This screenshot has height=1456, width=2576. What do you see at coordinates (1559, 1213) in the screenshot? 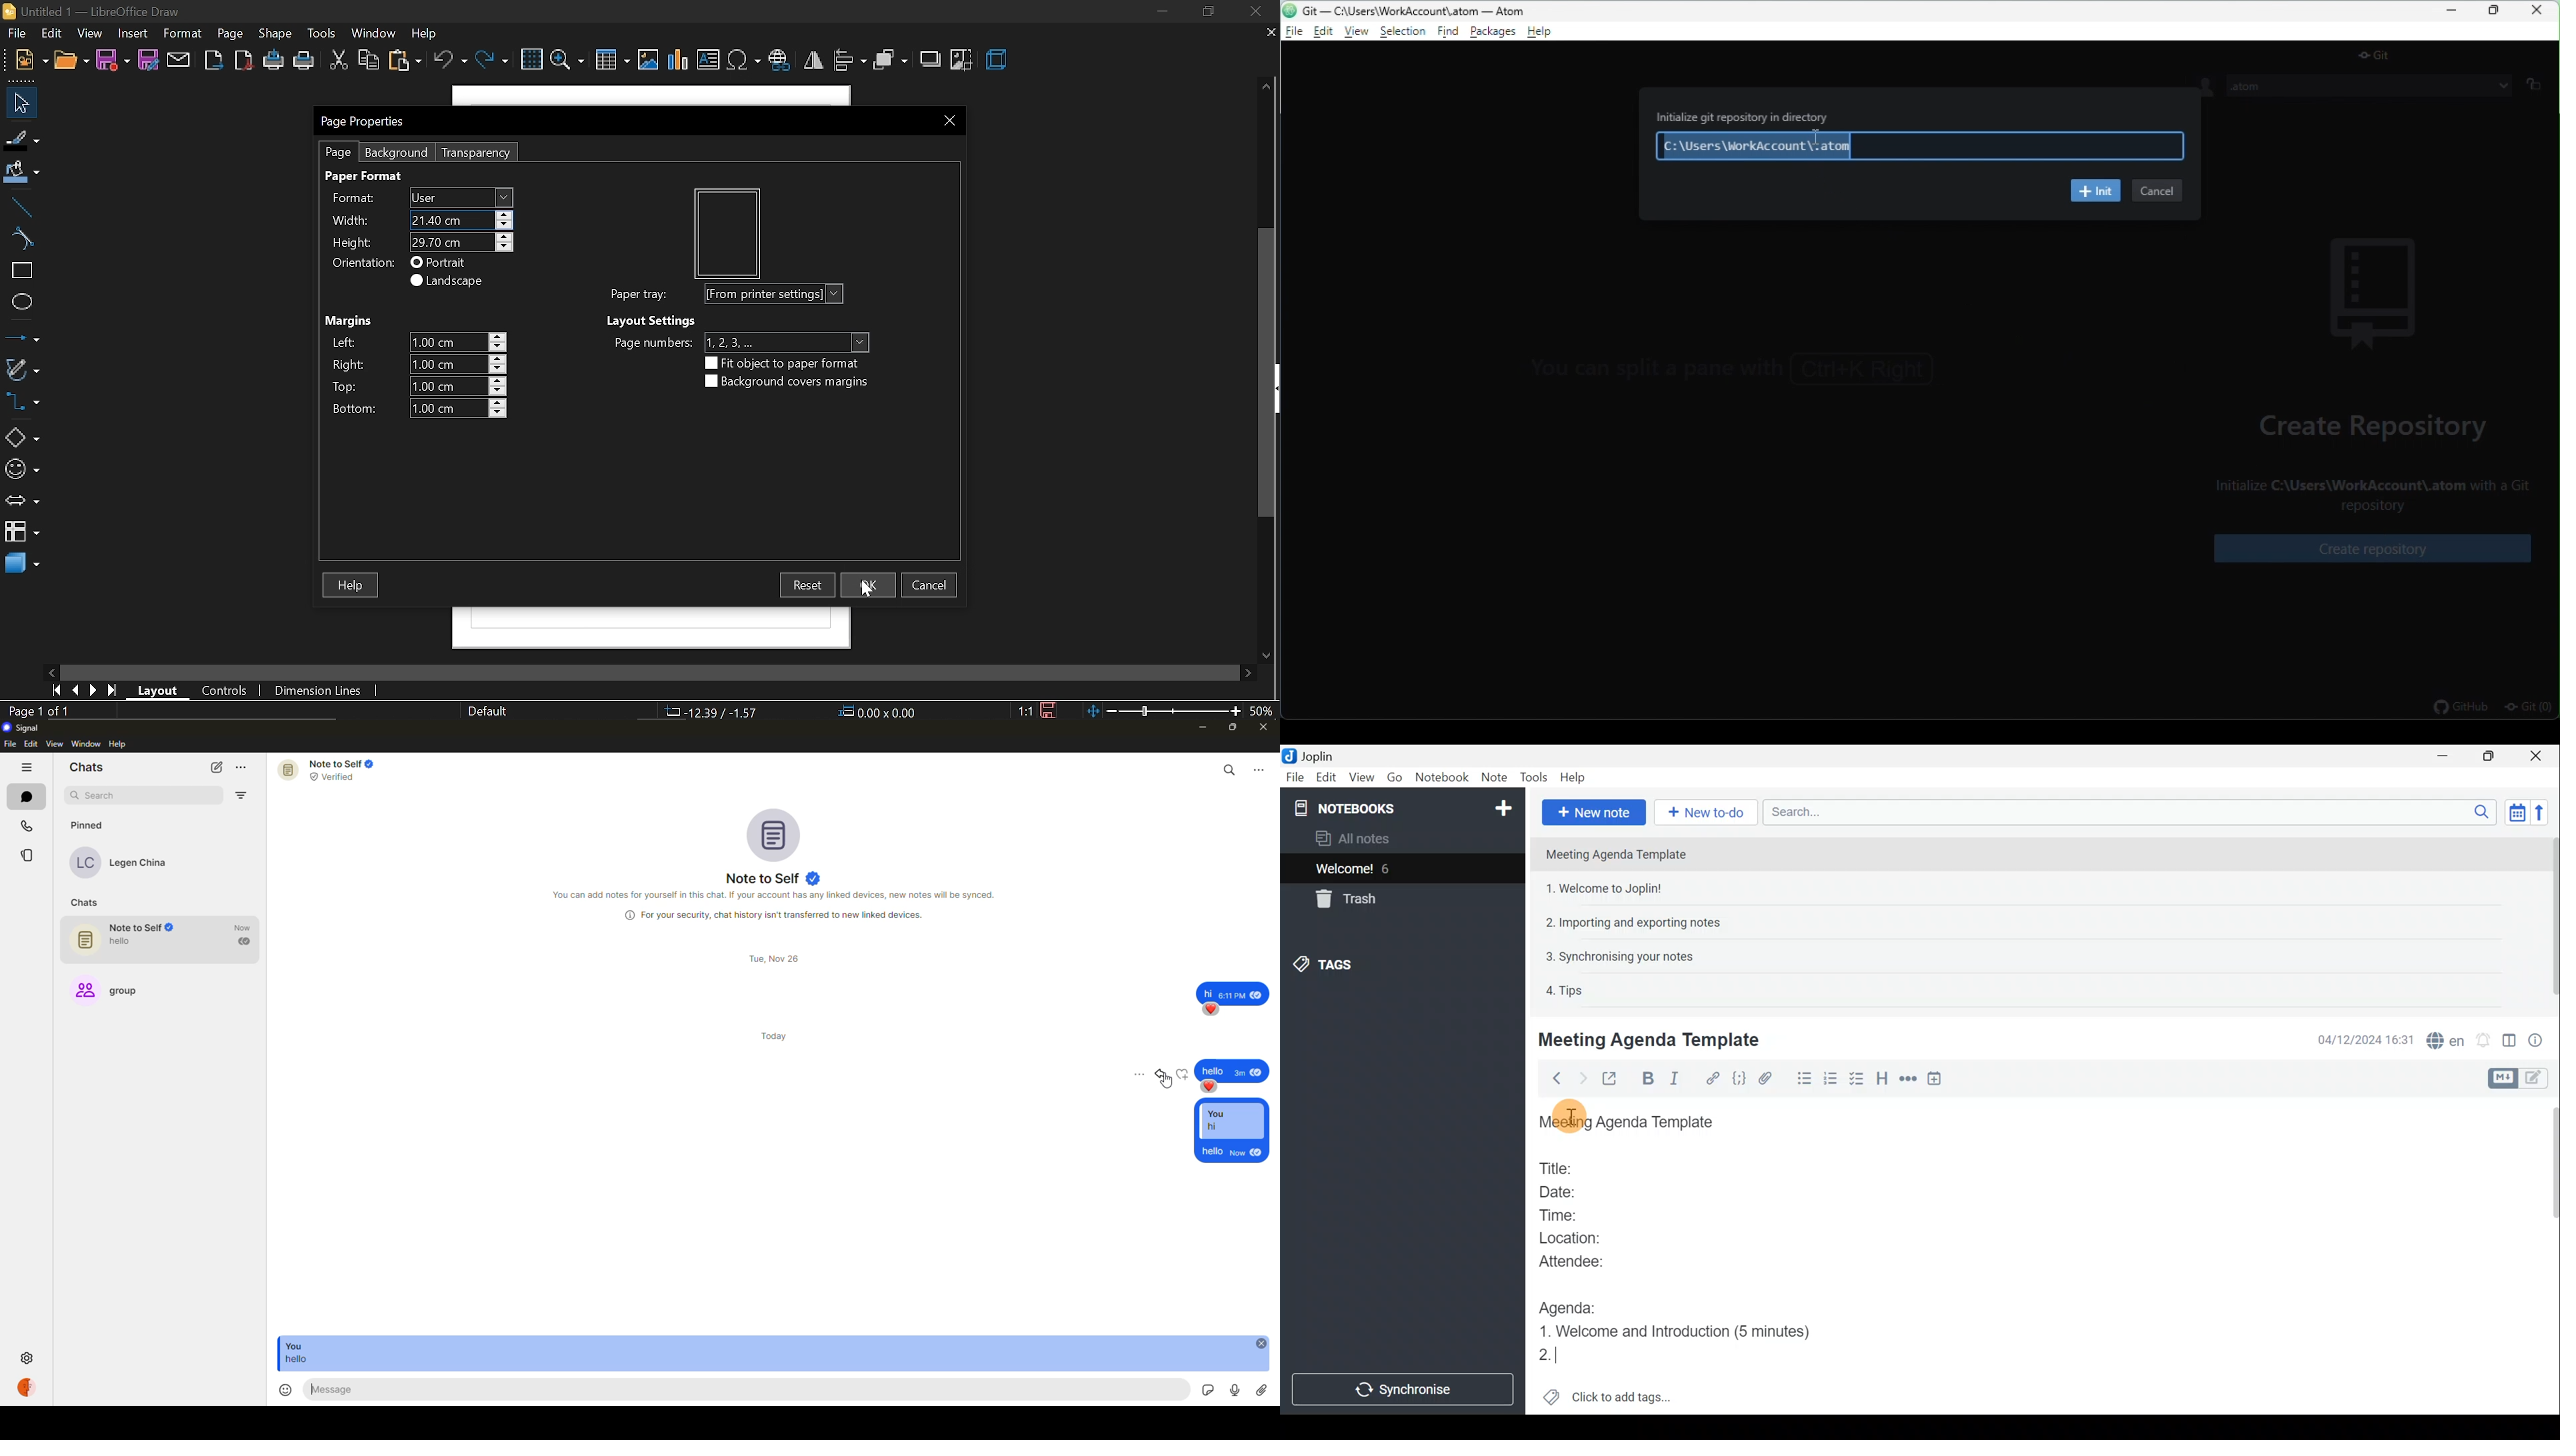
I see `Time:` at bounding box center [1559, 1213].